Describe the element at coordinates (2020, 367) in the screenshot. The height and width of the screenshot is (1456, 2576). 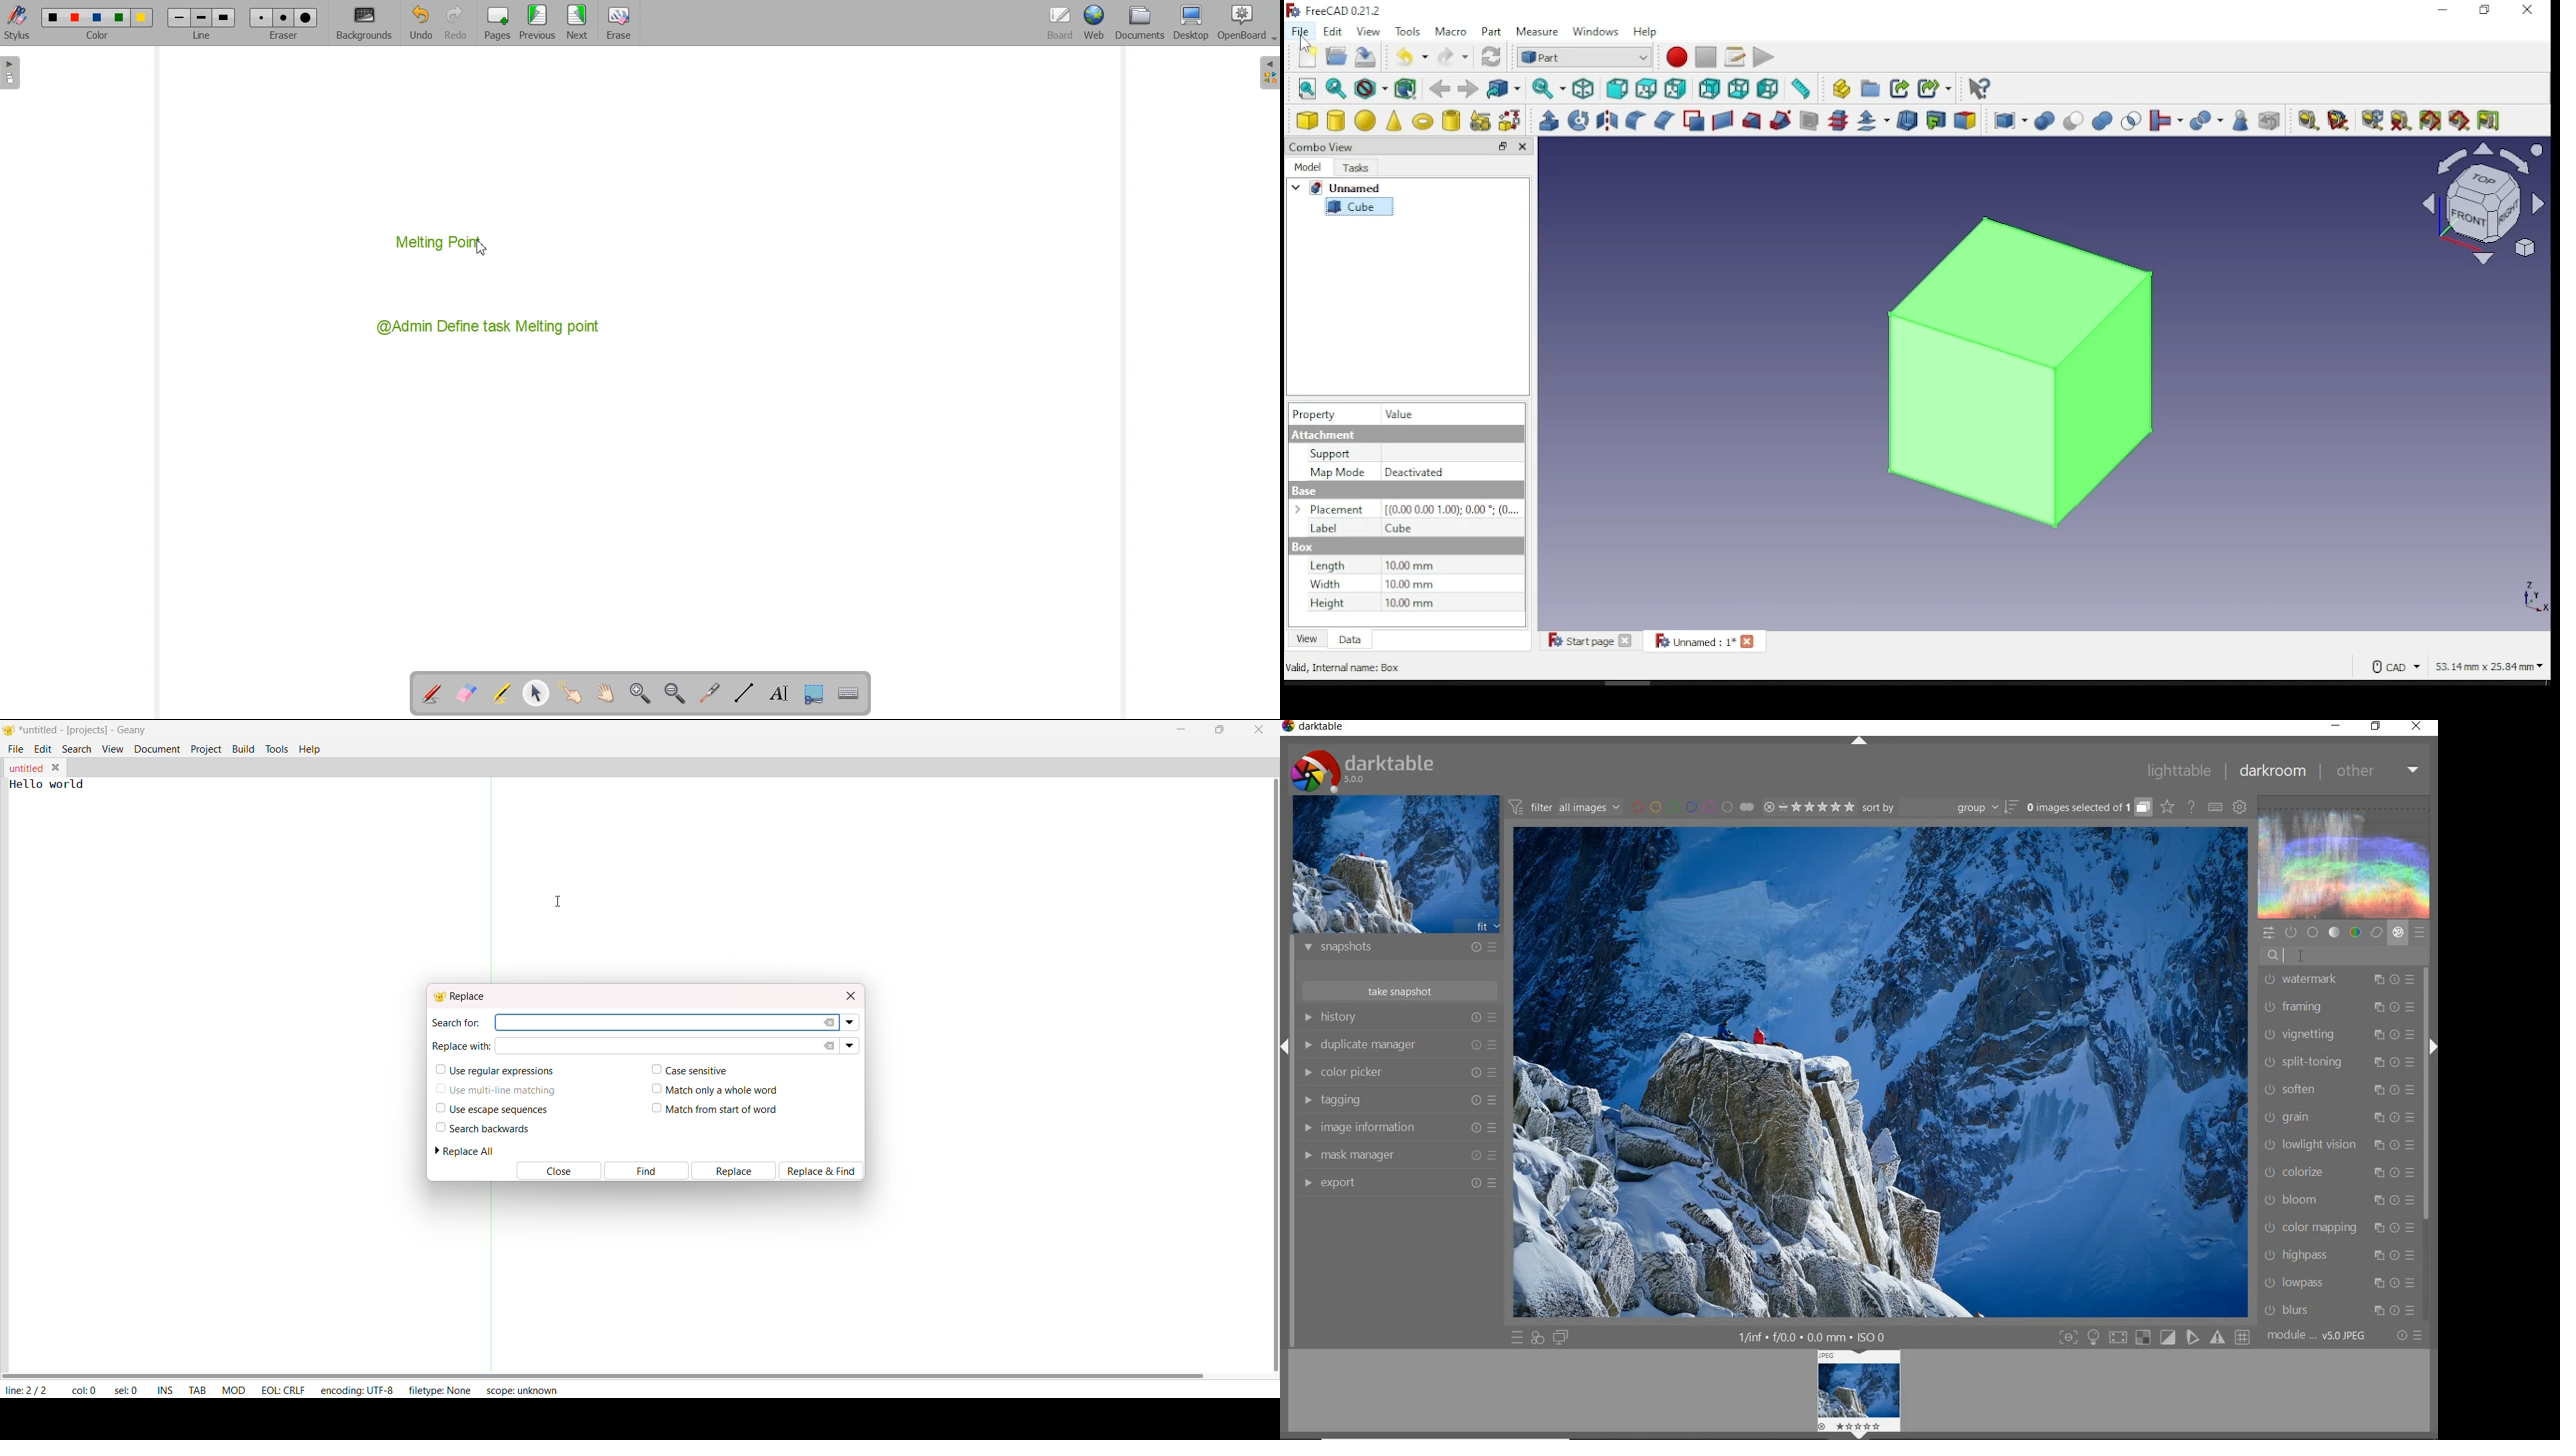
I see `object` at that location.